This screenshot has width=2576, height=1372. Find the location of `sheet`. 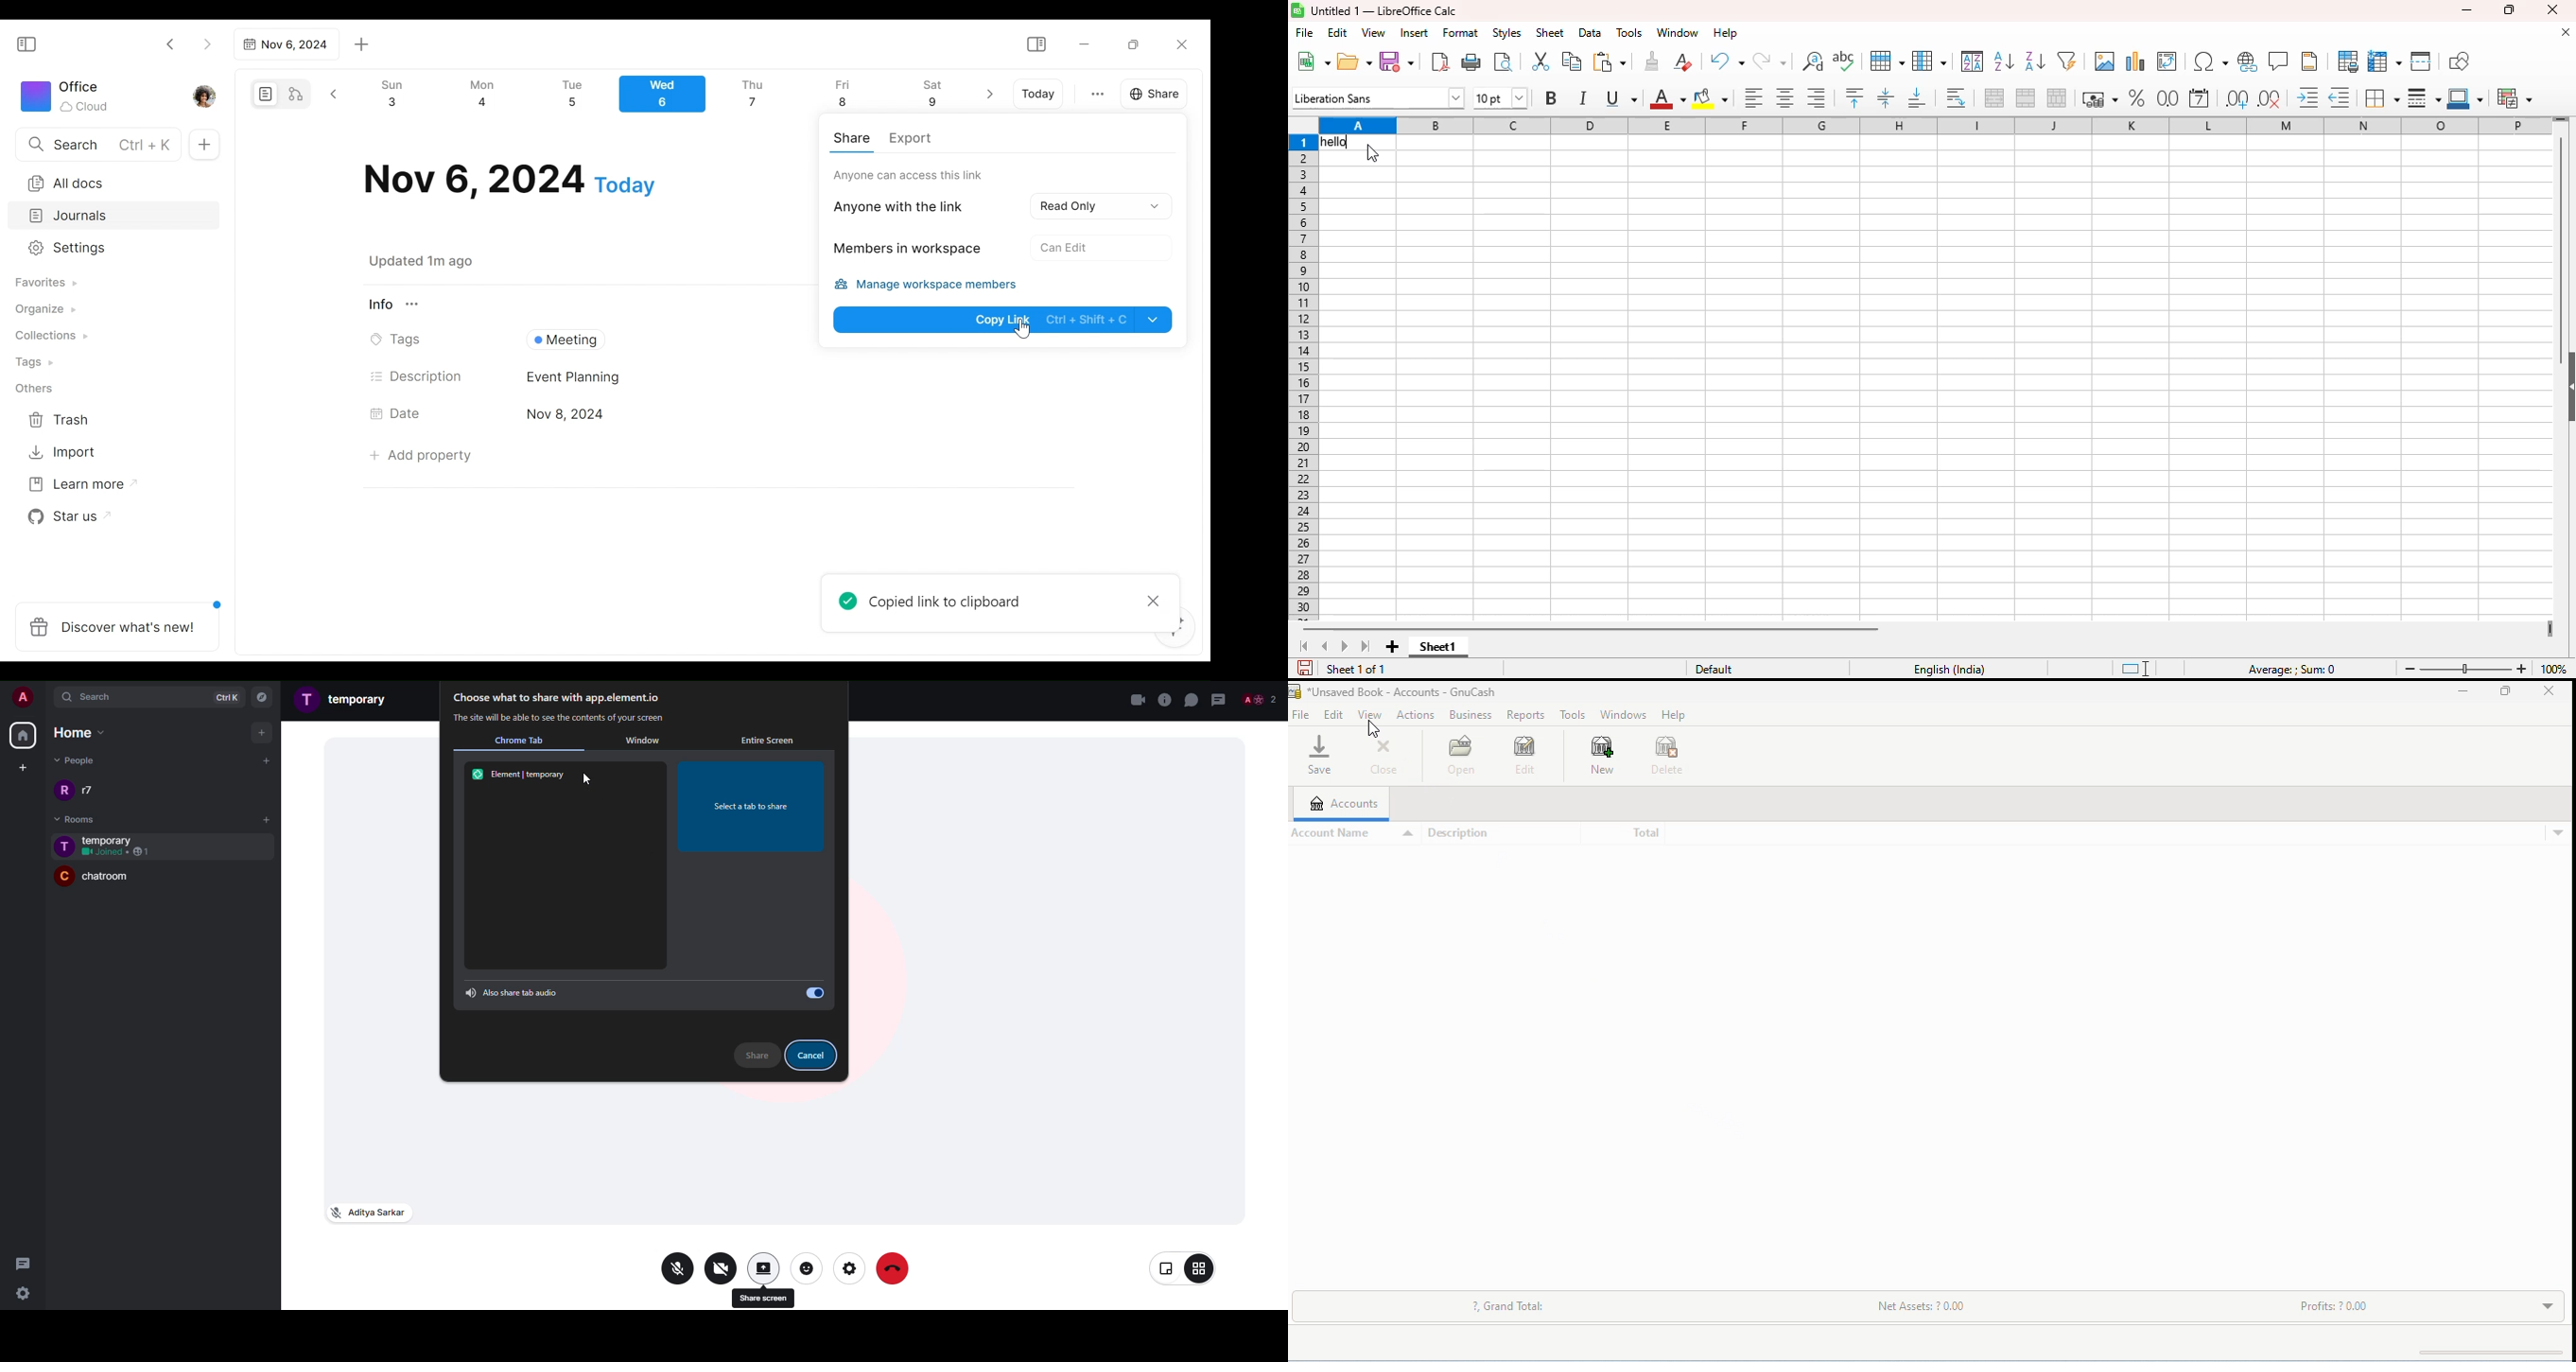

sheet is located at coordinates (1550, 32).